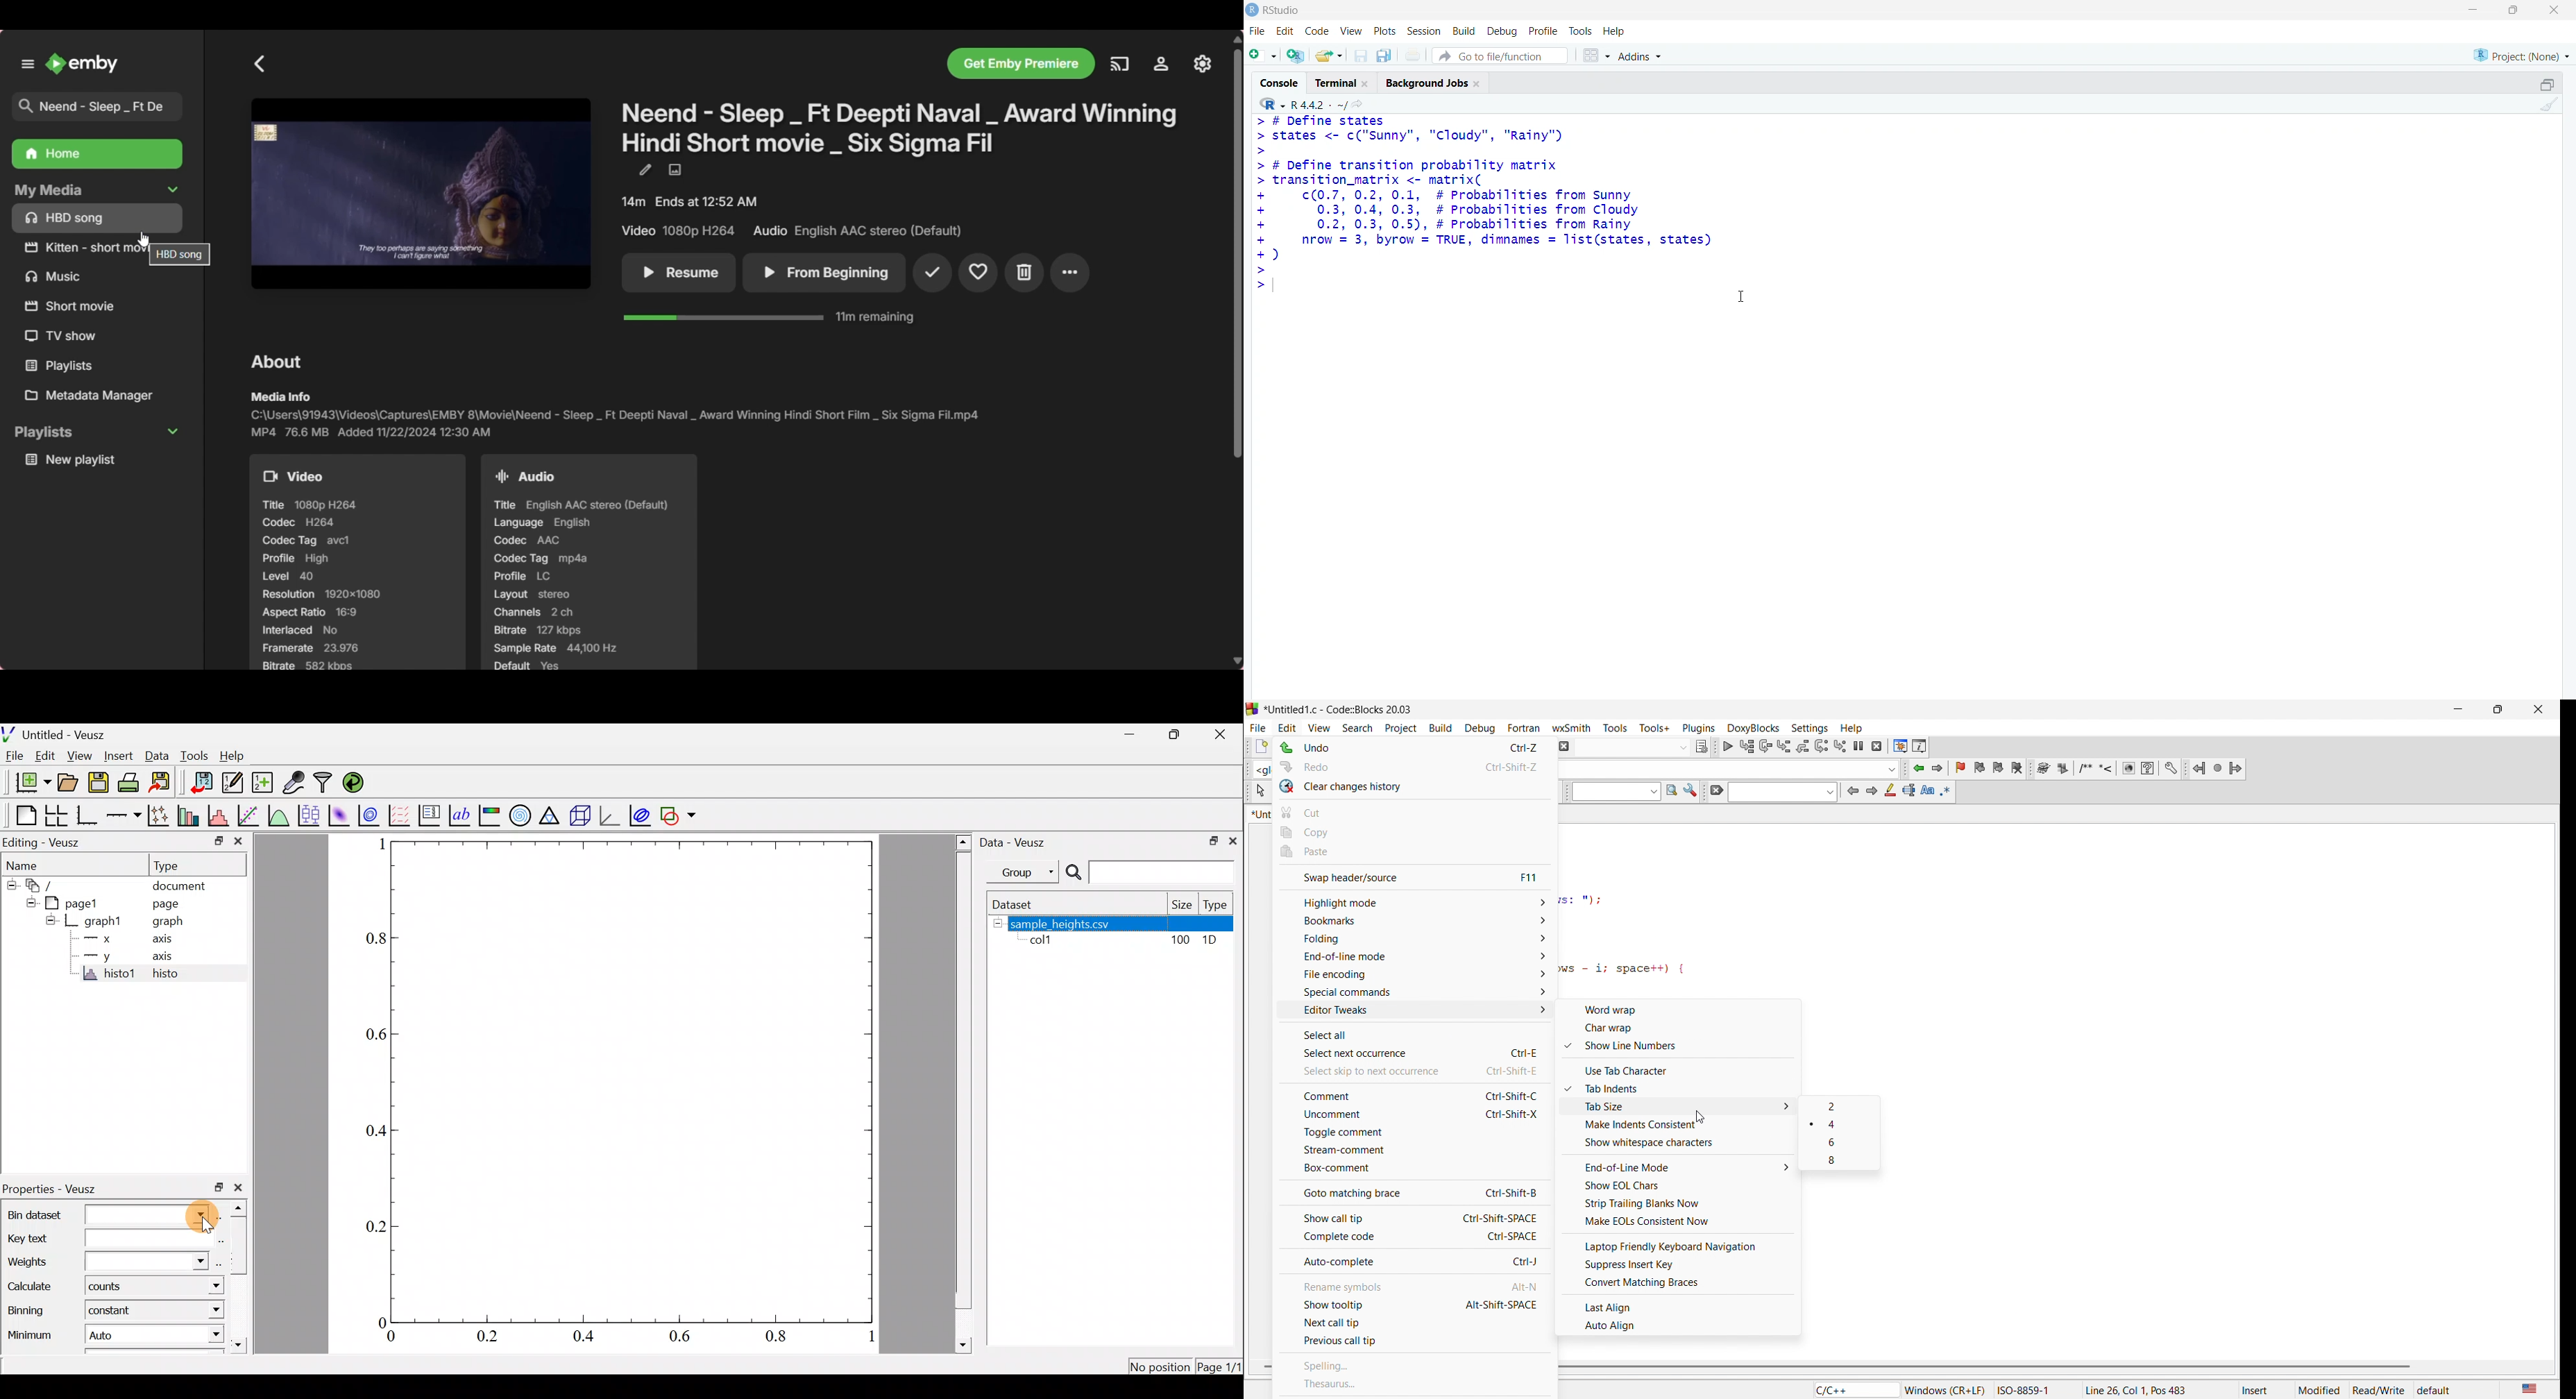  I want to click on create a project, so click(1294, 56).